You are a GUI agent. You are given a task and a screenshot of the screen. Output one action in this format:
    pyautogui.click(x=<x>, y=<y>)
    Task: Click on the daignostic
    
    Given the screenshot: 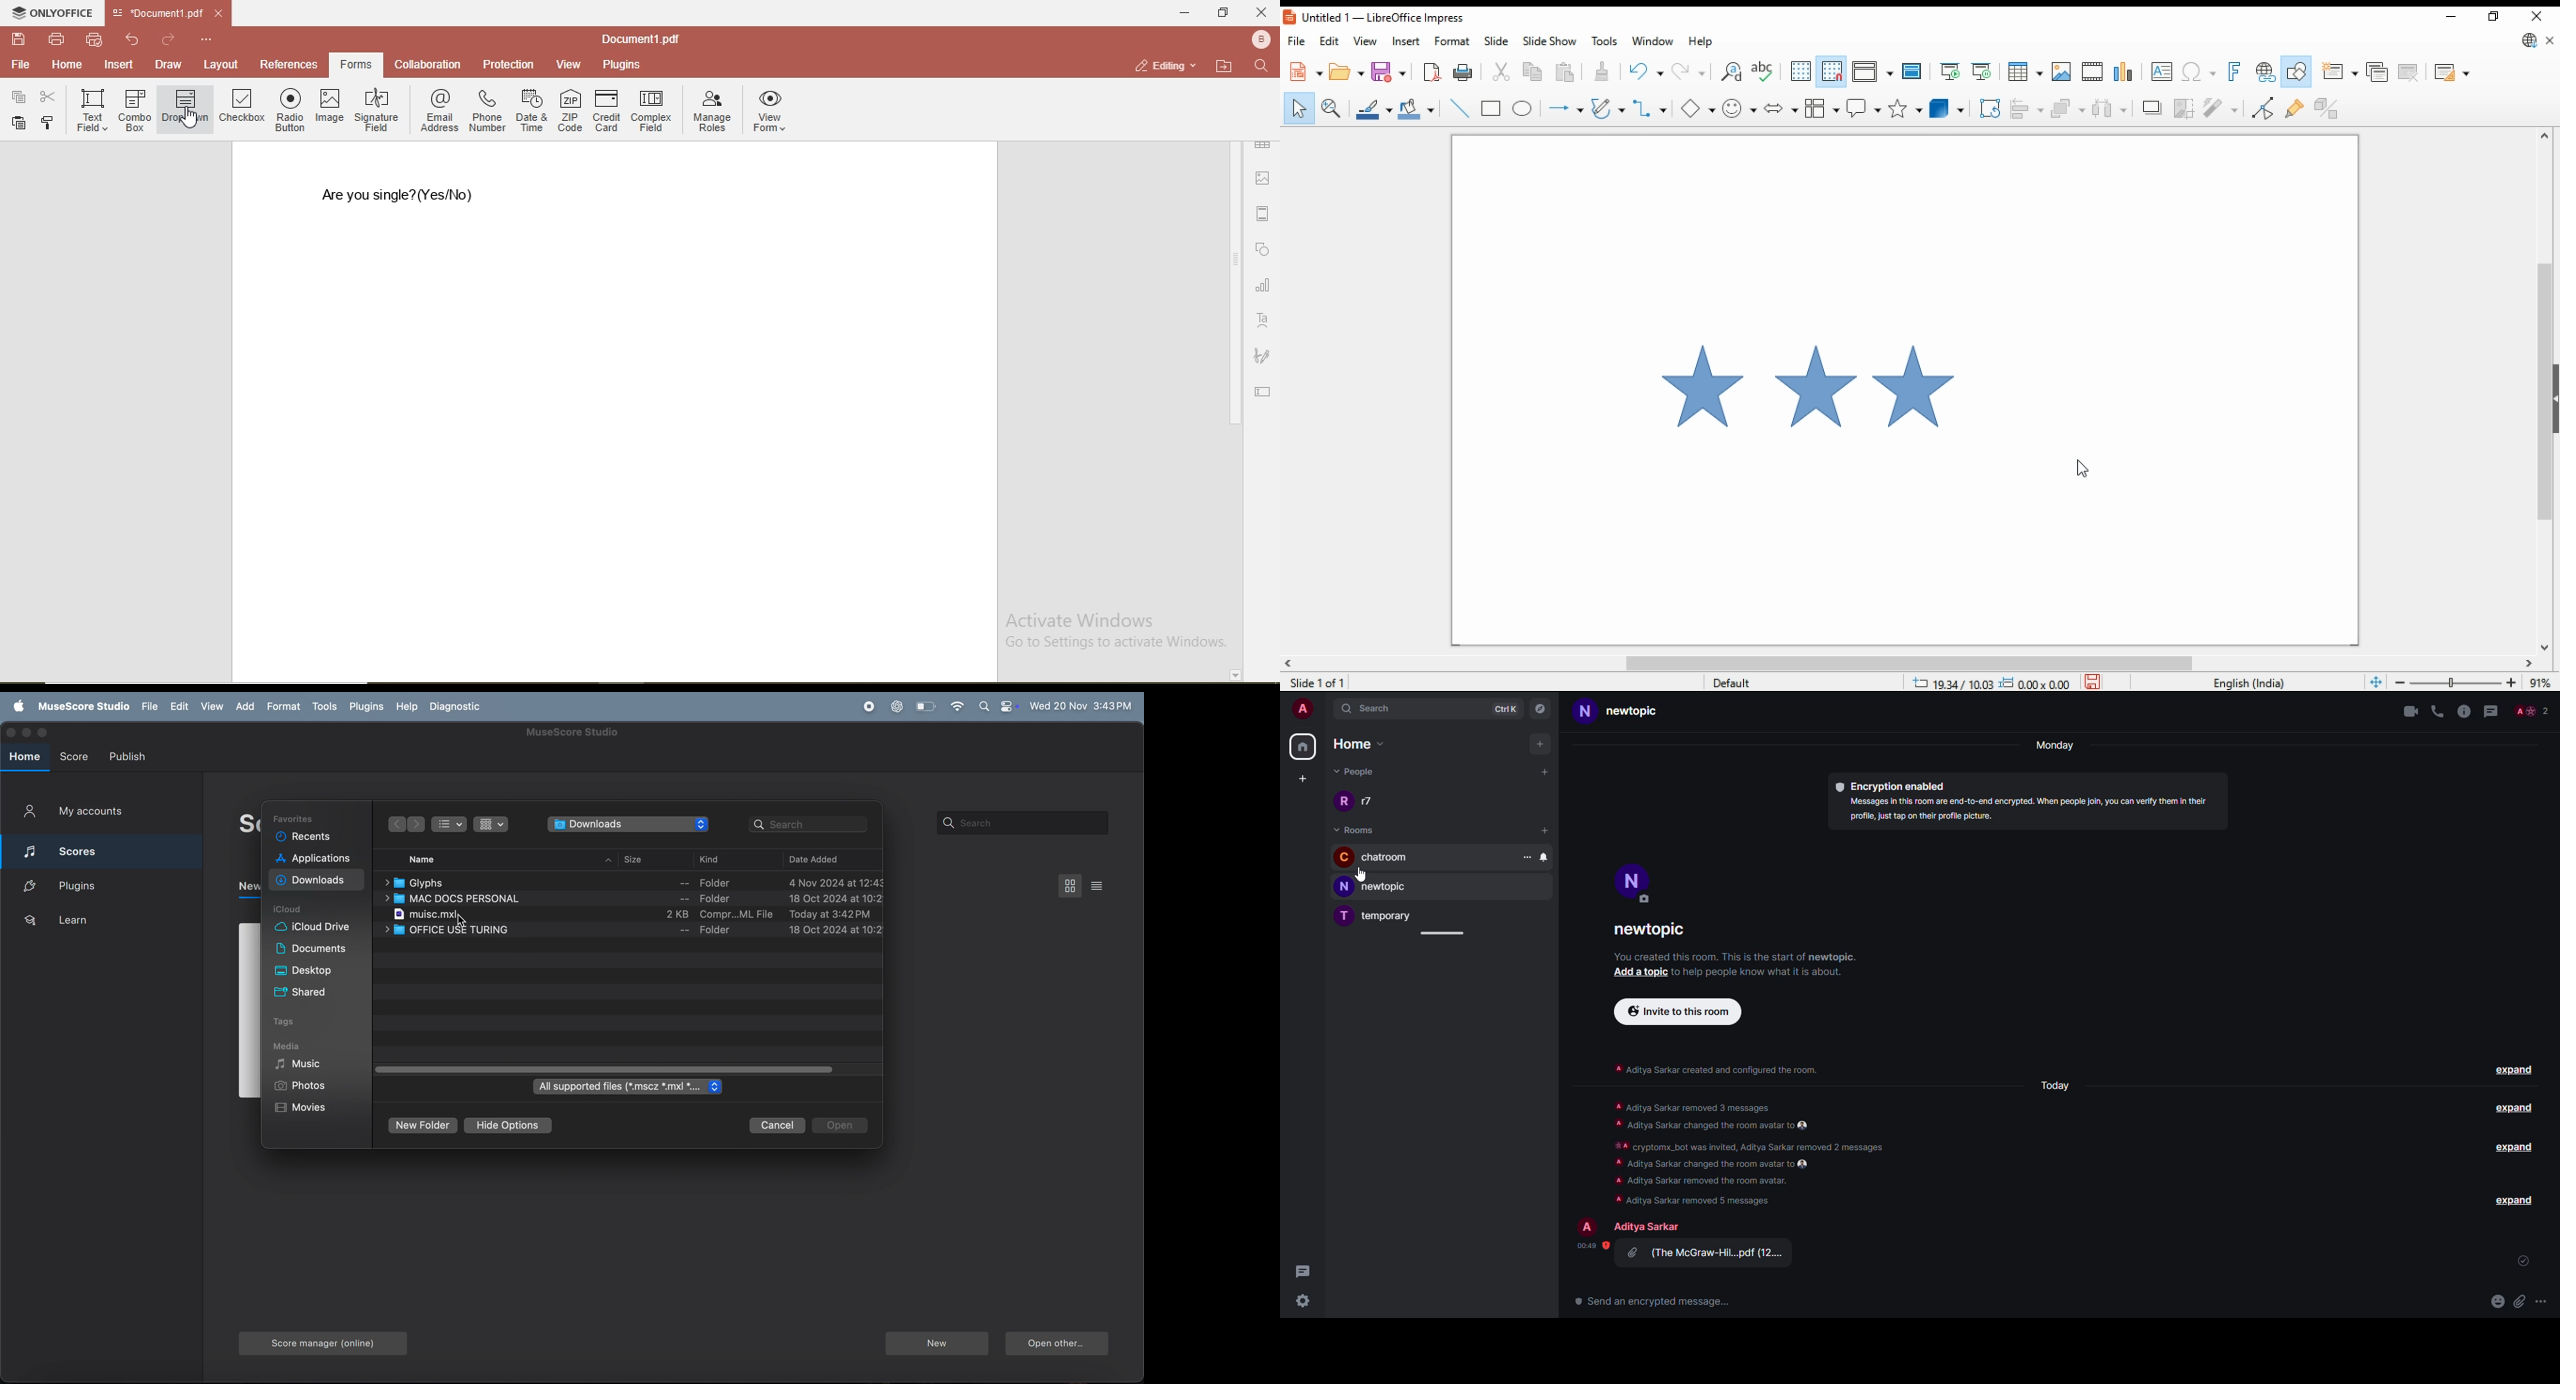 What is the action you would take?
    pyautogui.click(x=461, y=706)
    